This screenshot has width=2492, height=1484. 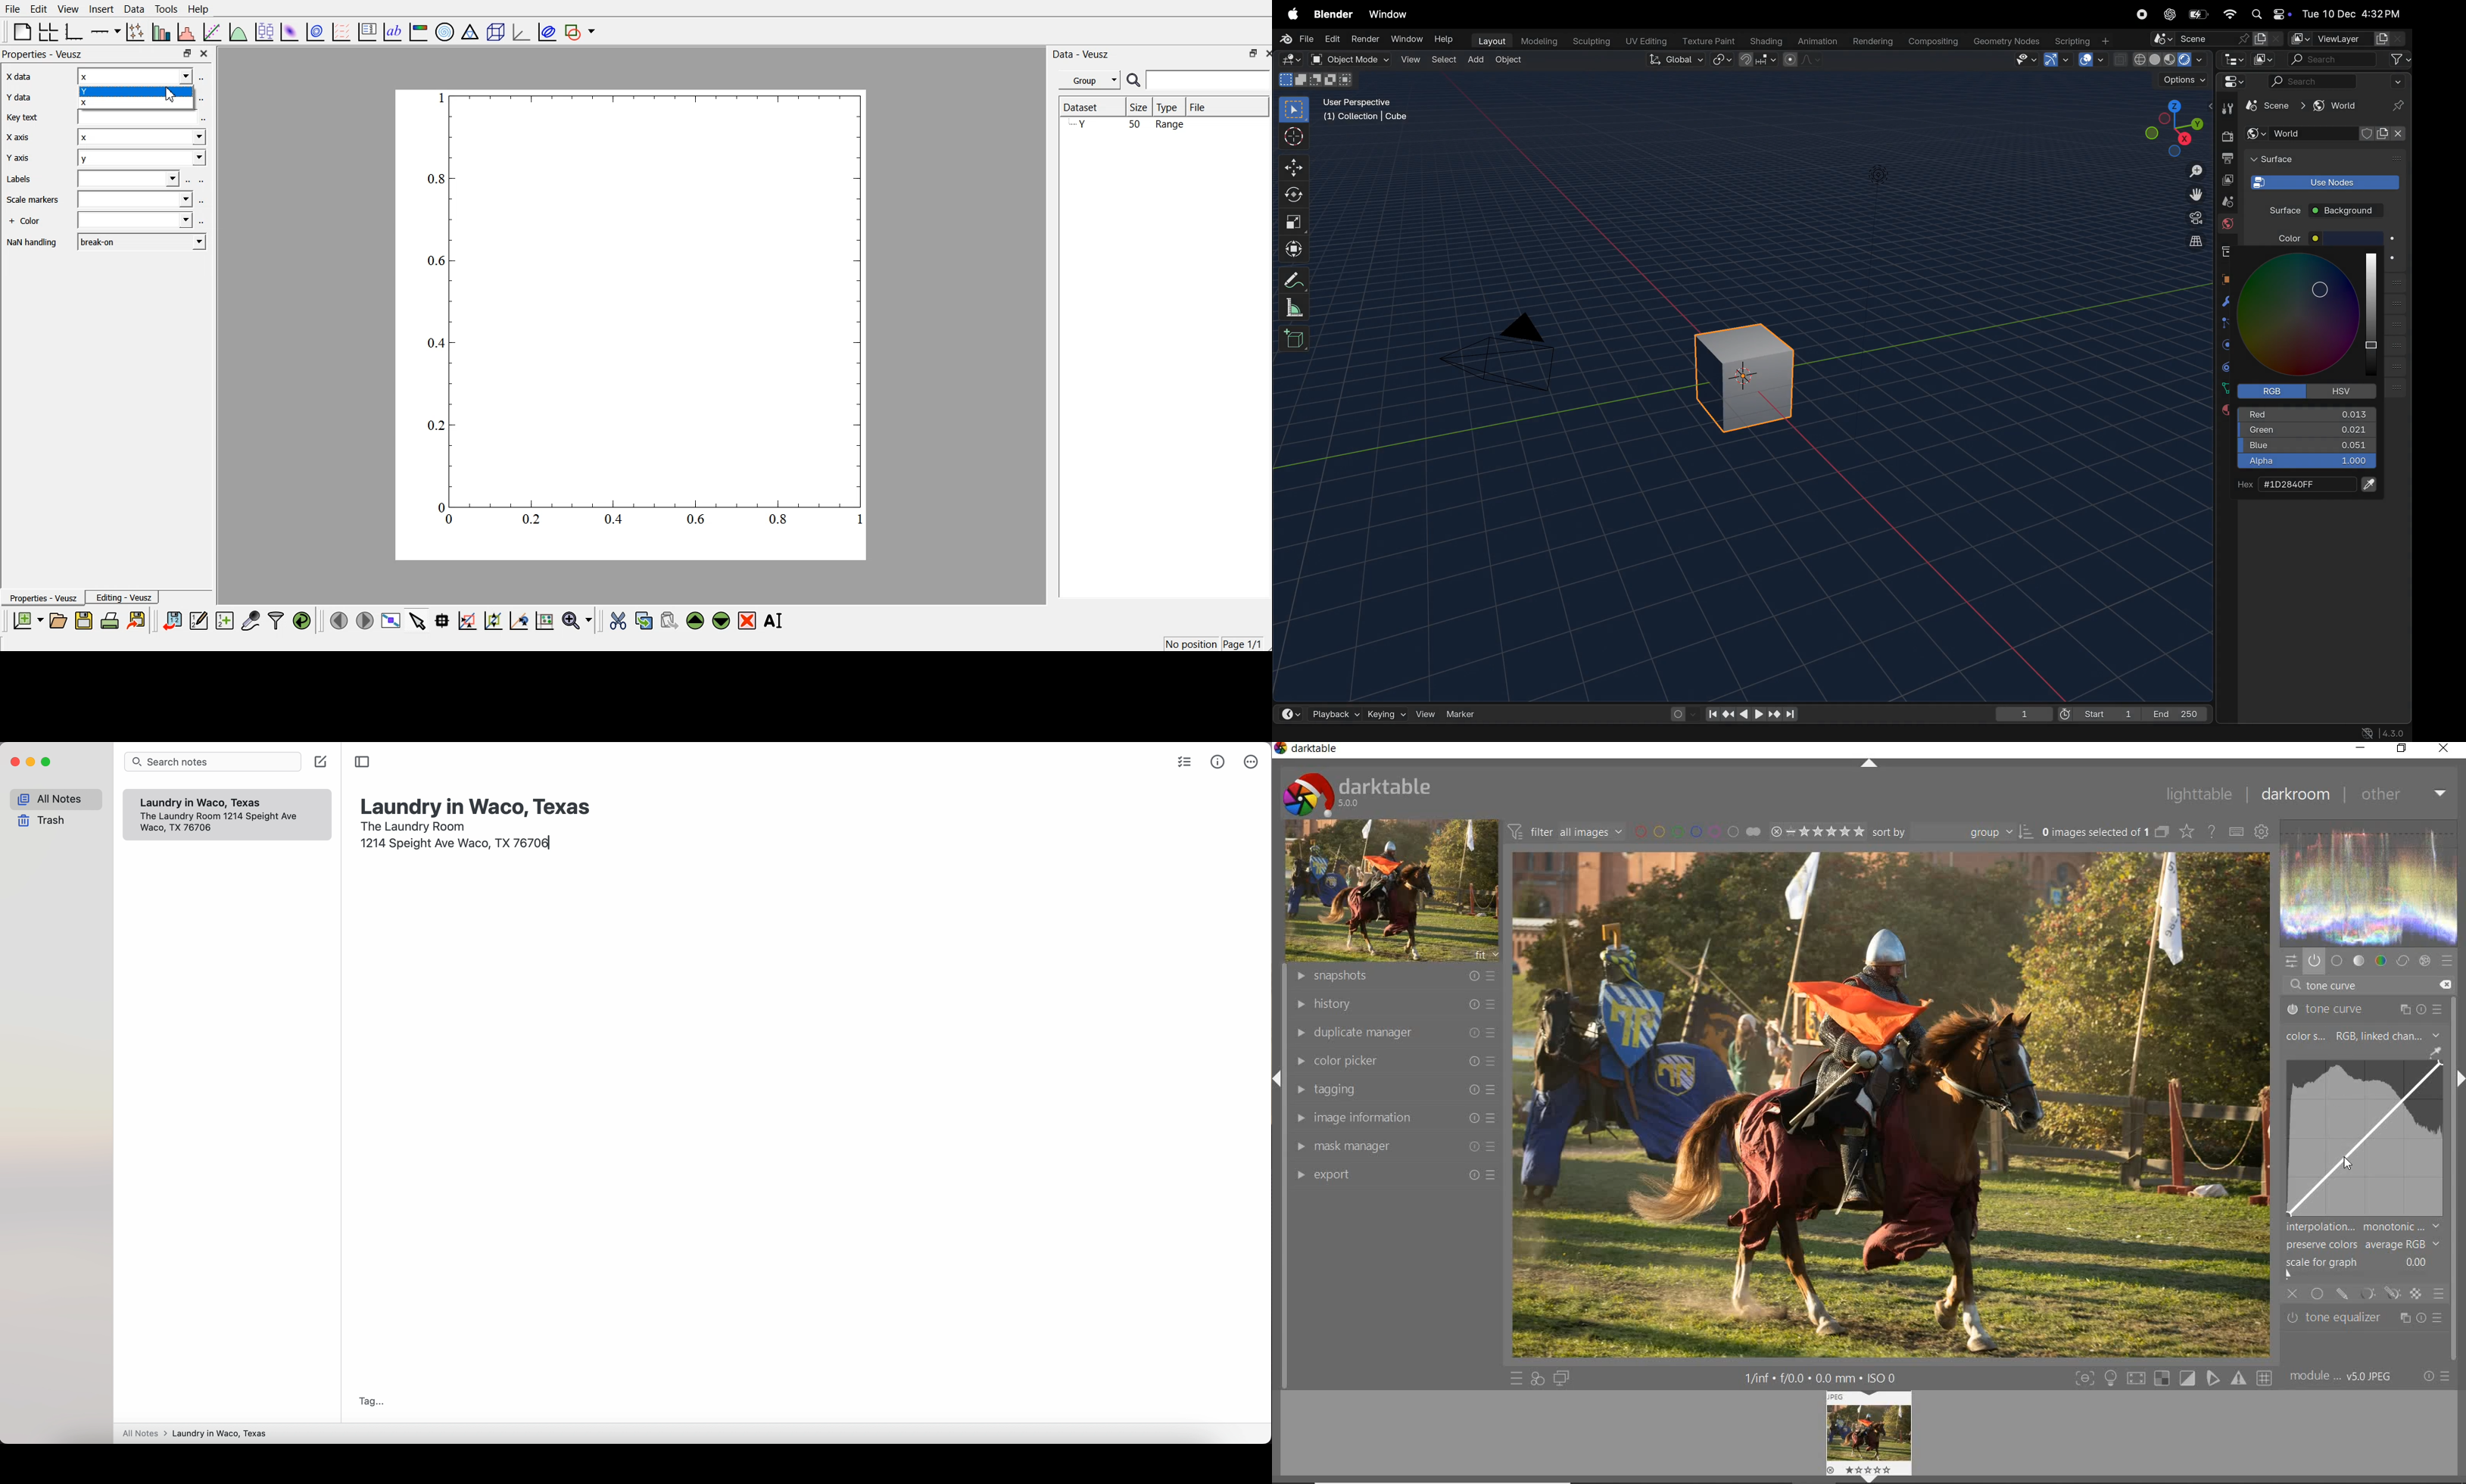 I want to click on tone, so click(x=2359, y=961).